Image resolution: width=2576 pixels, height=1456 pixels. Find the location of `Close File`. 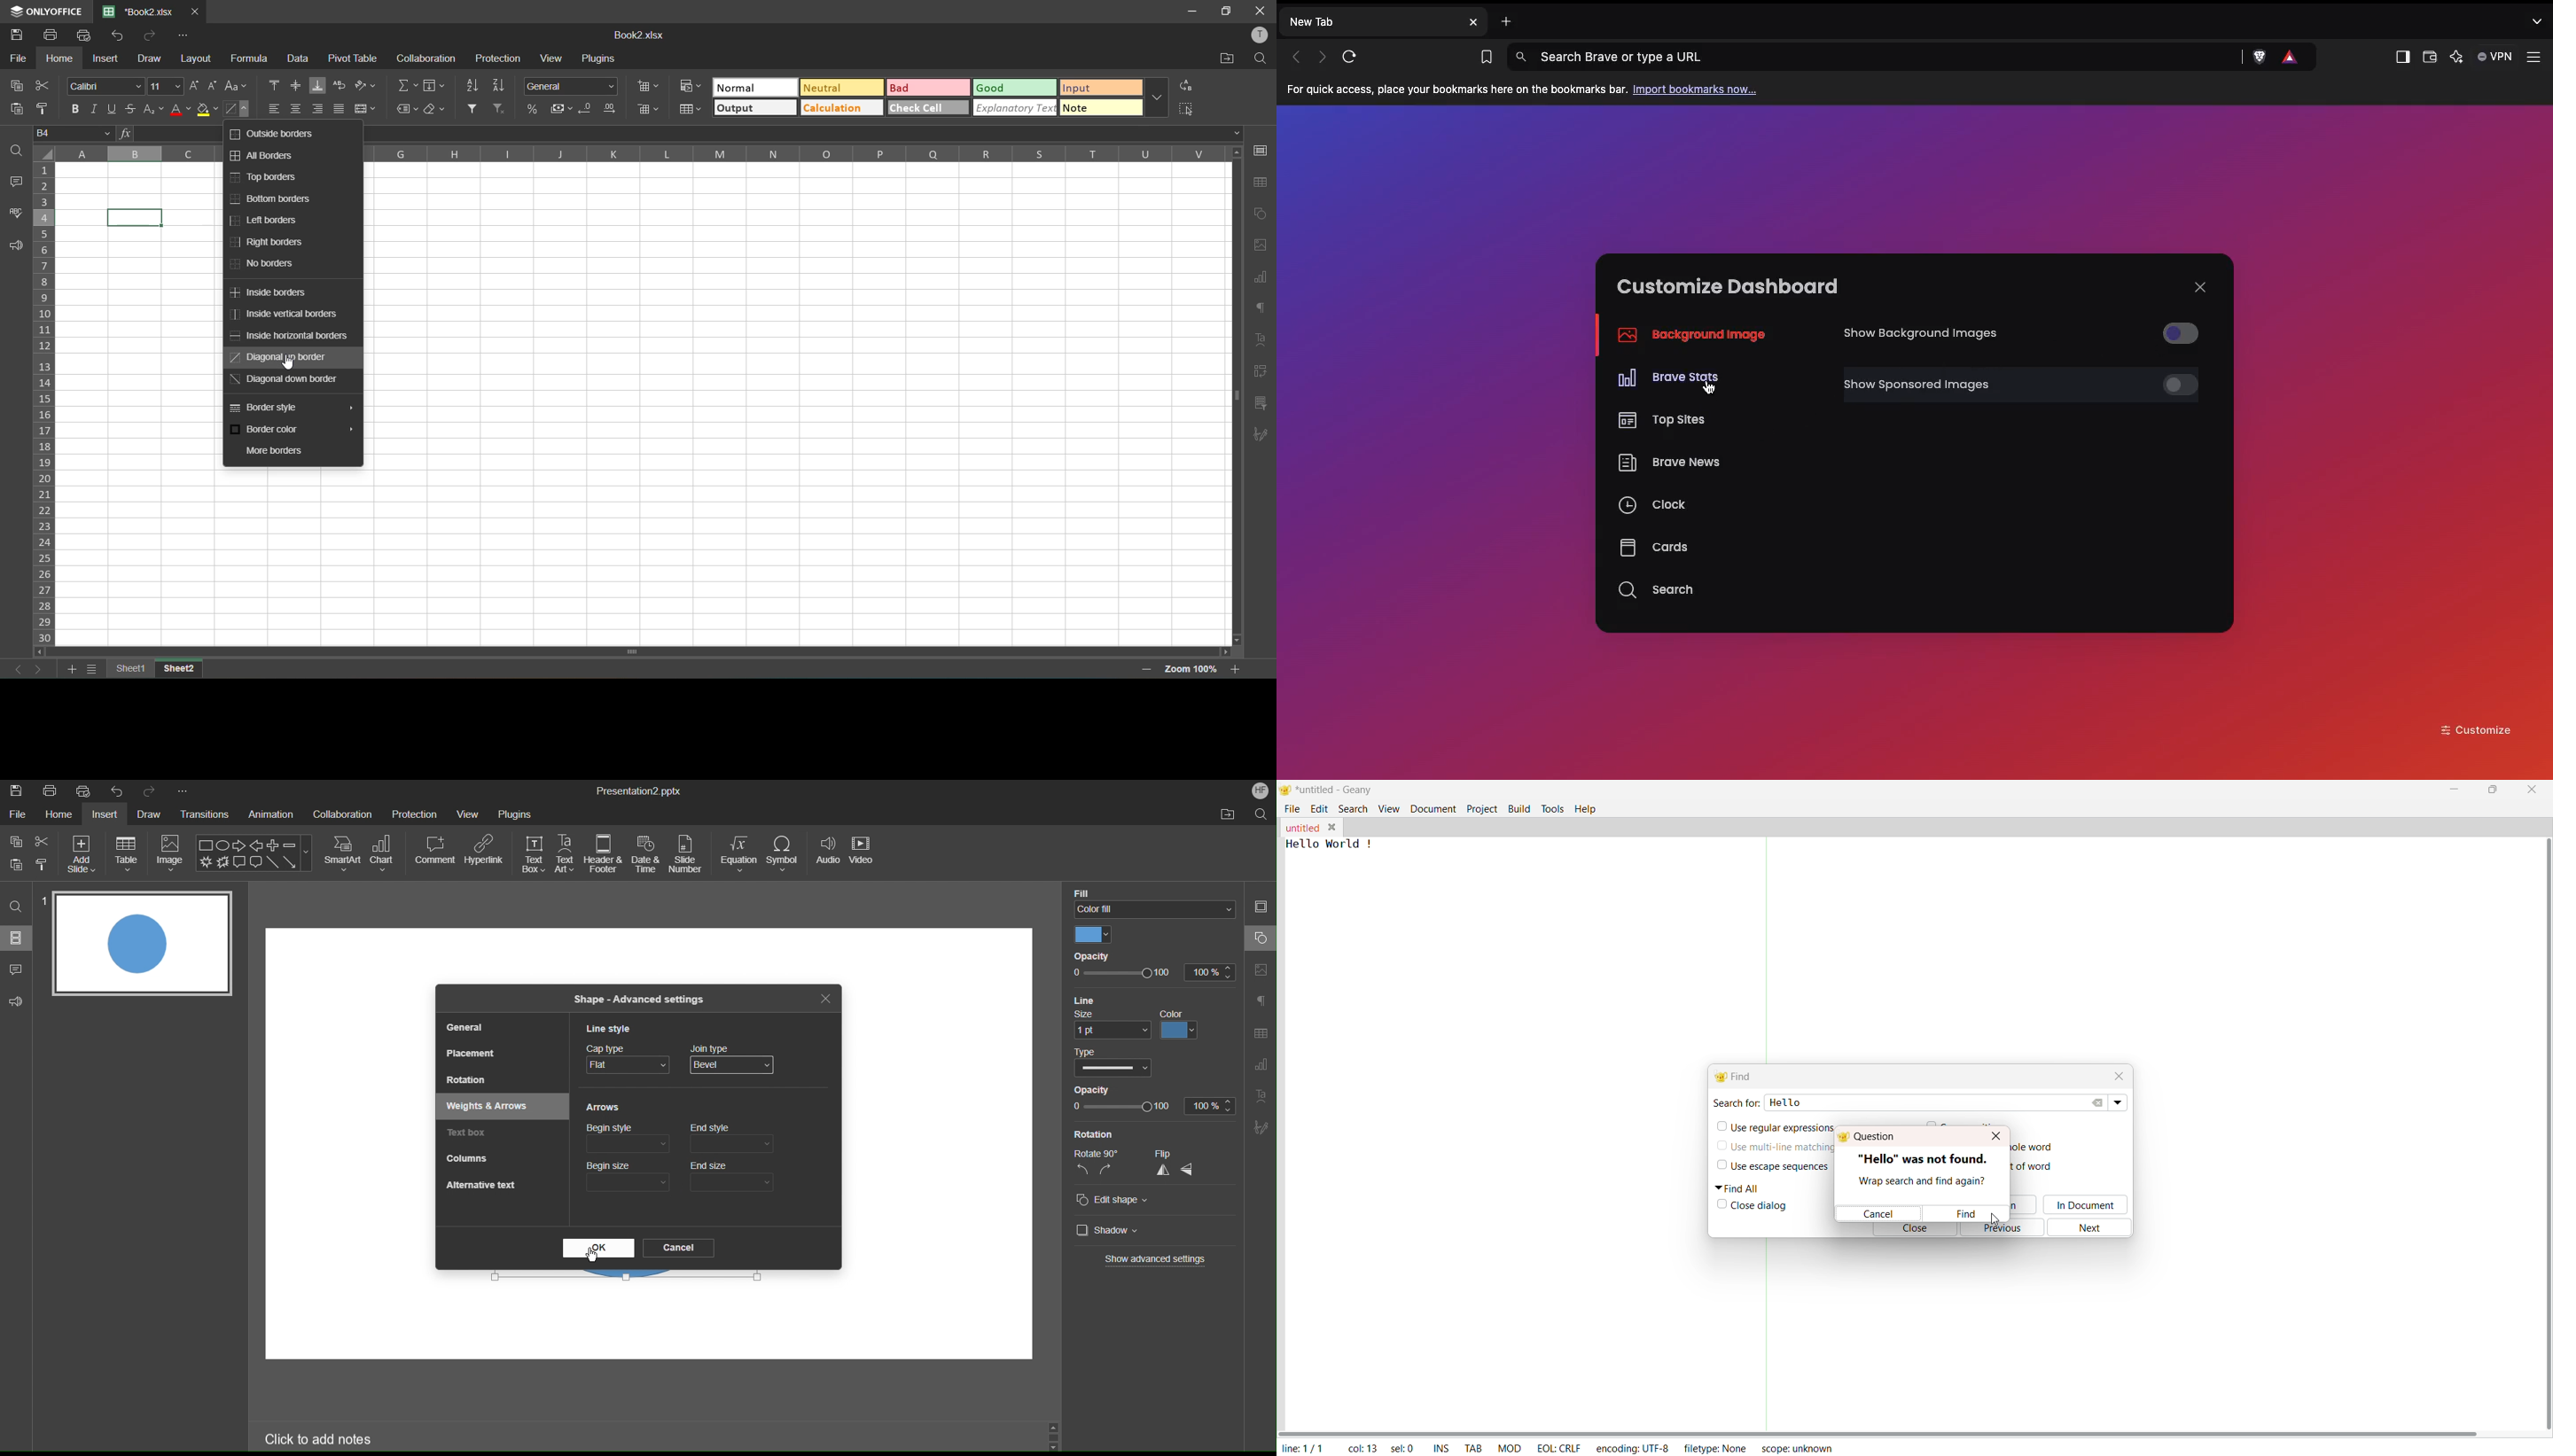

Close File is located at coordinates (1332, 826).